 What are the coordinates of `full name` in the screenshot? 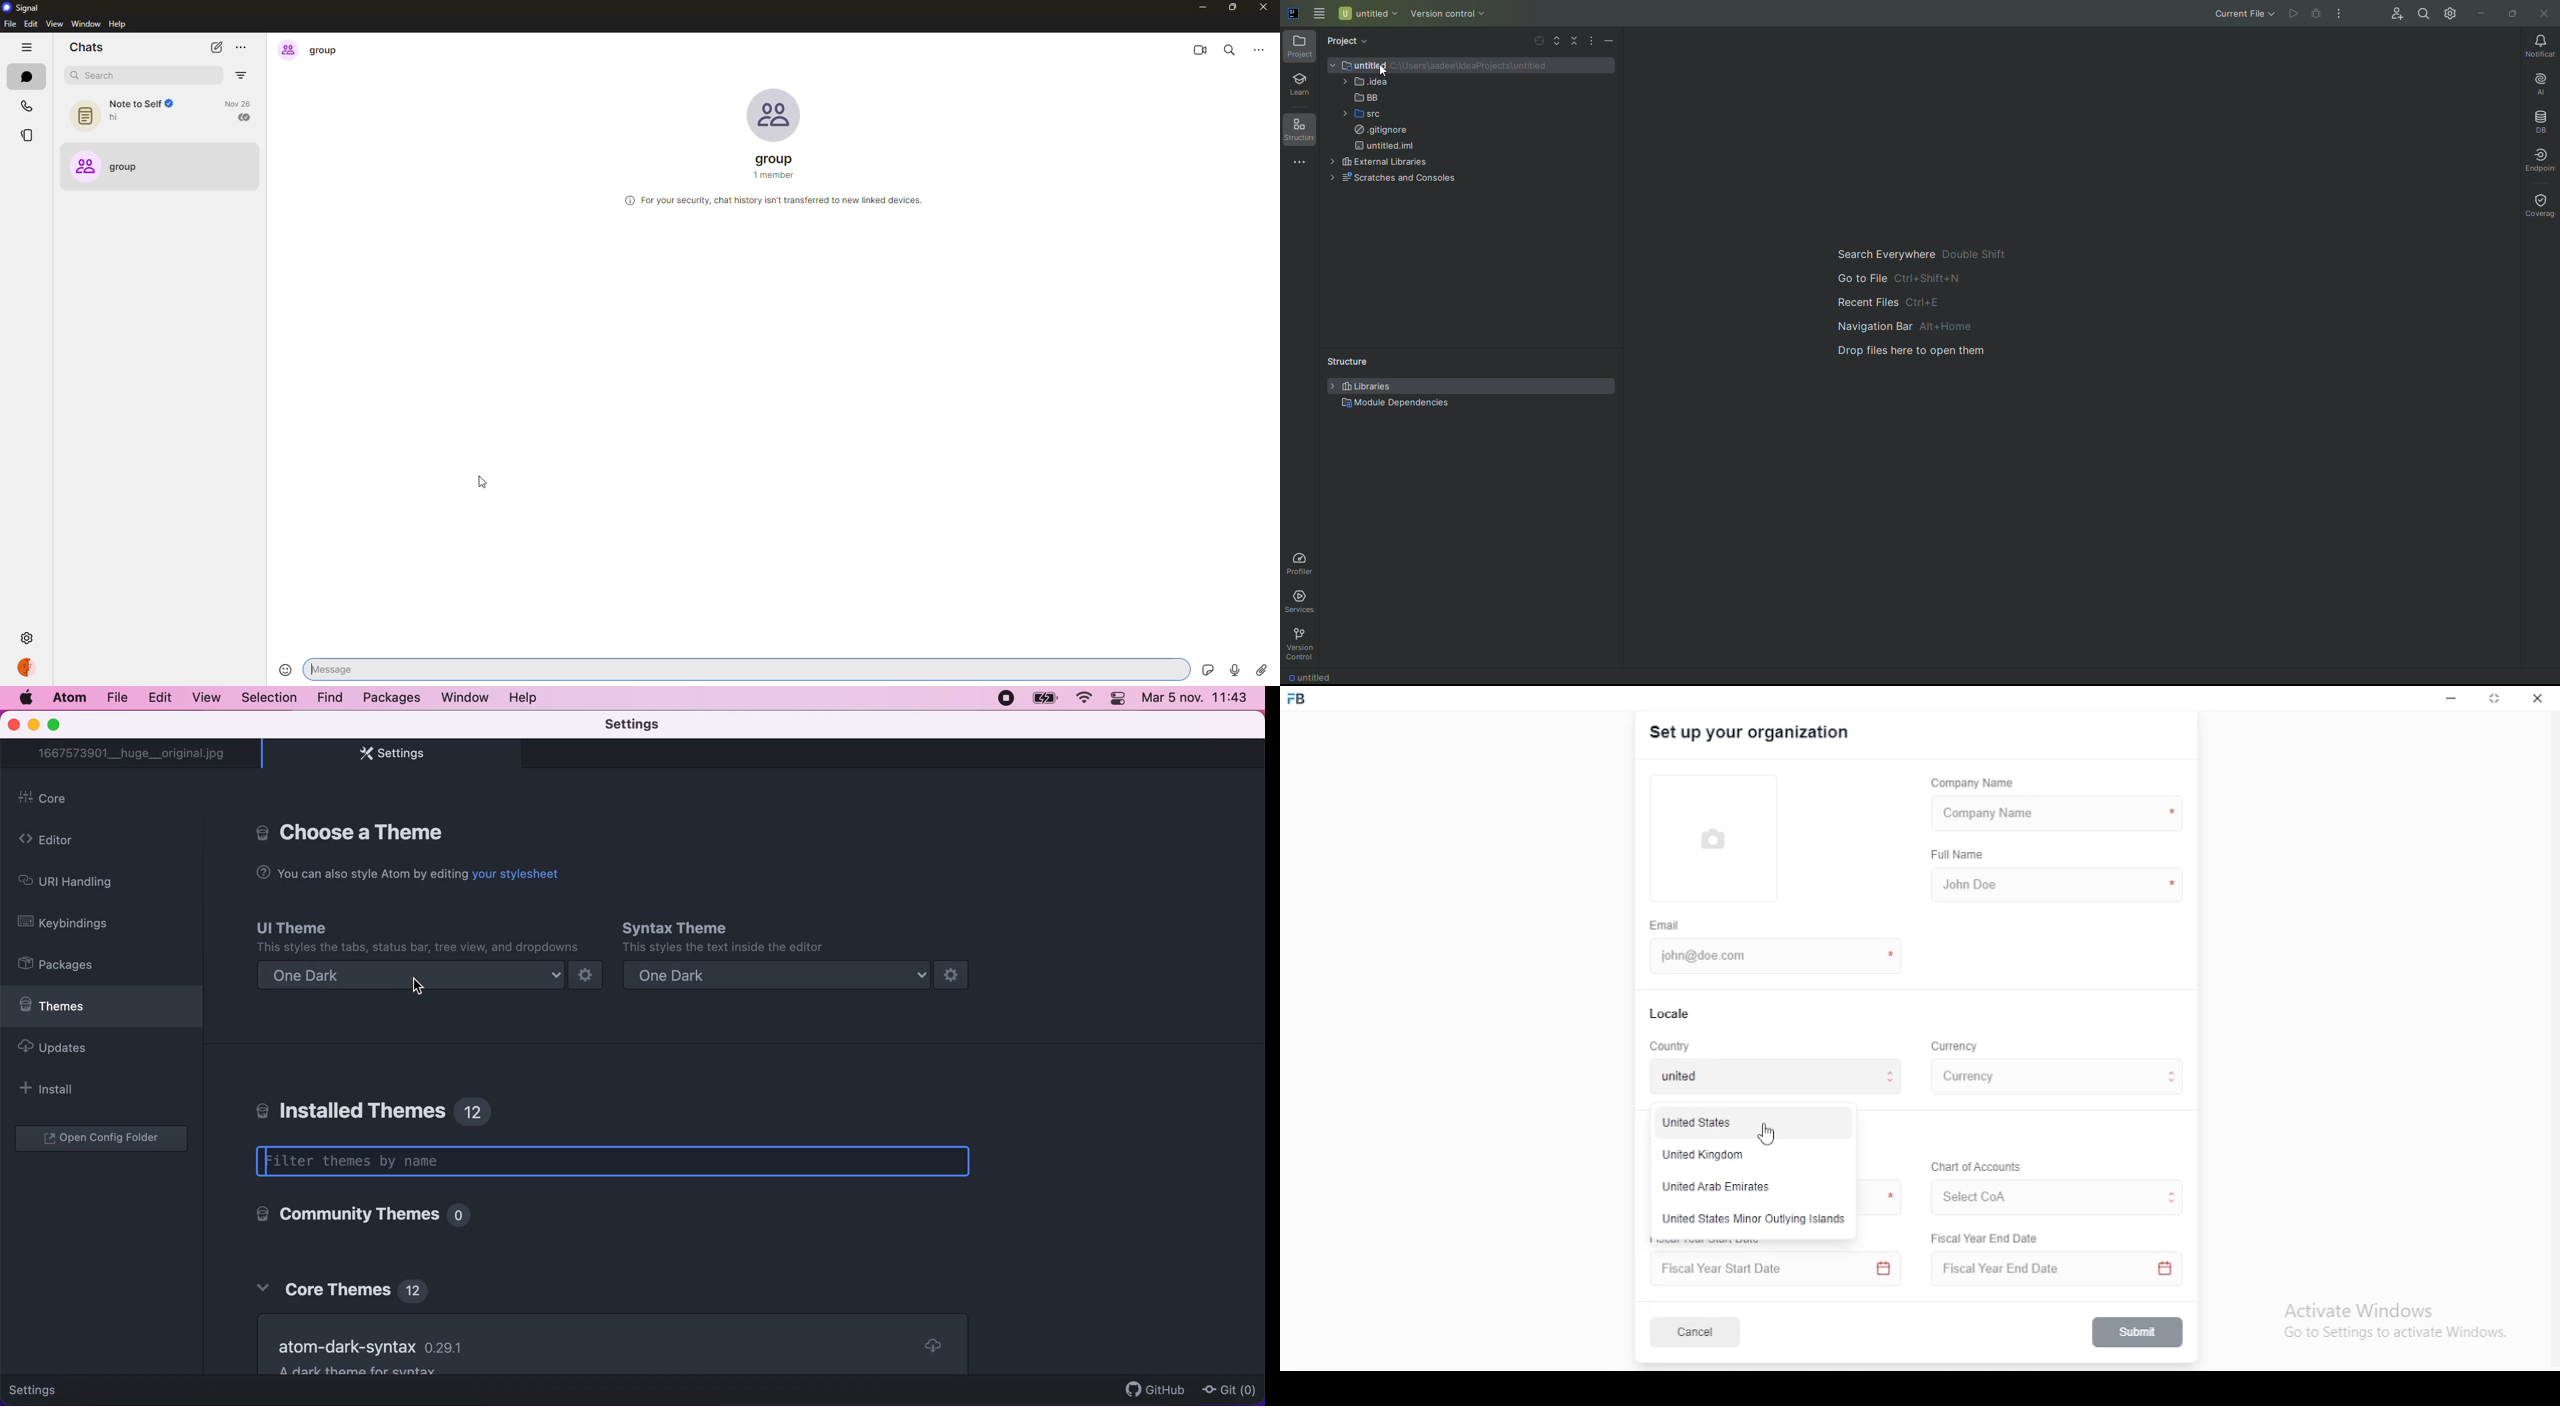 It's located at (1963, 855).